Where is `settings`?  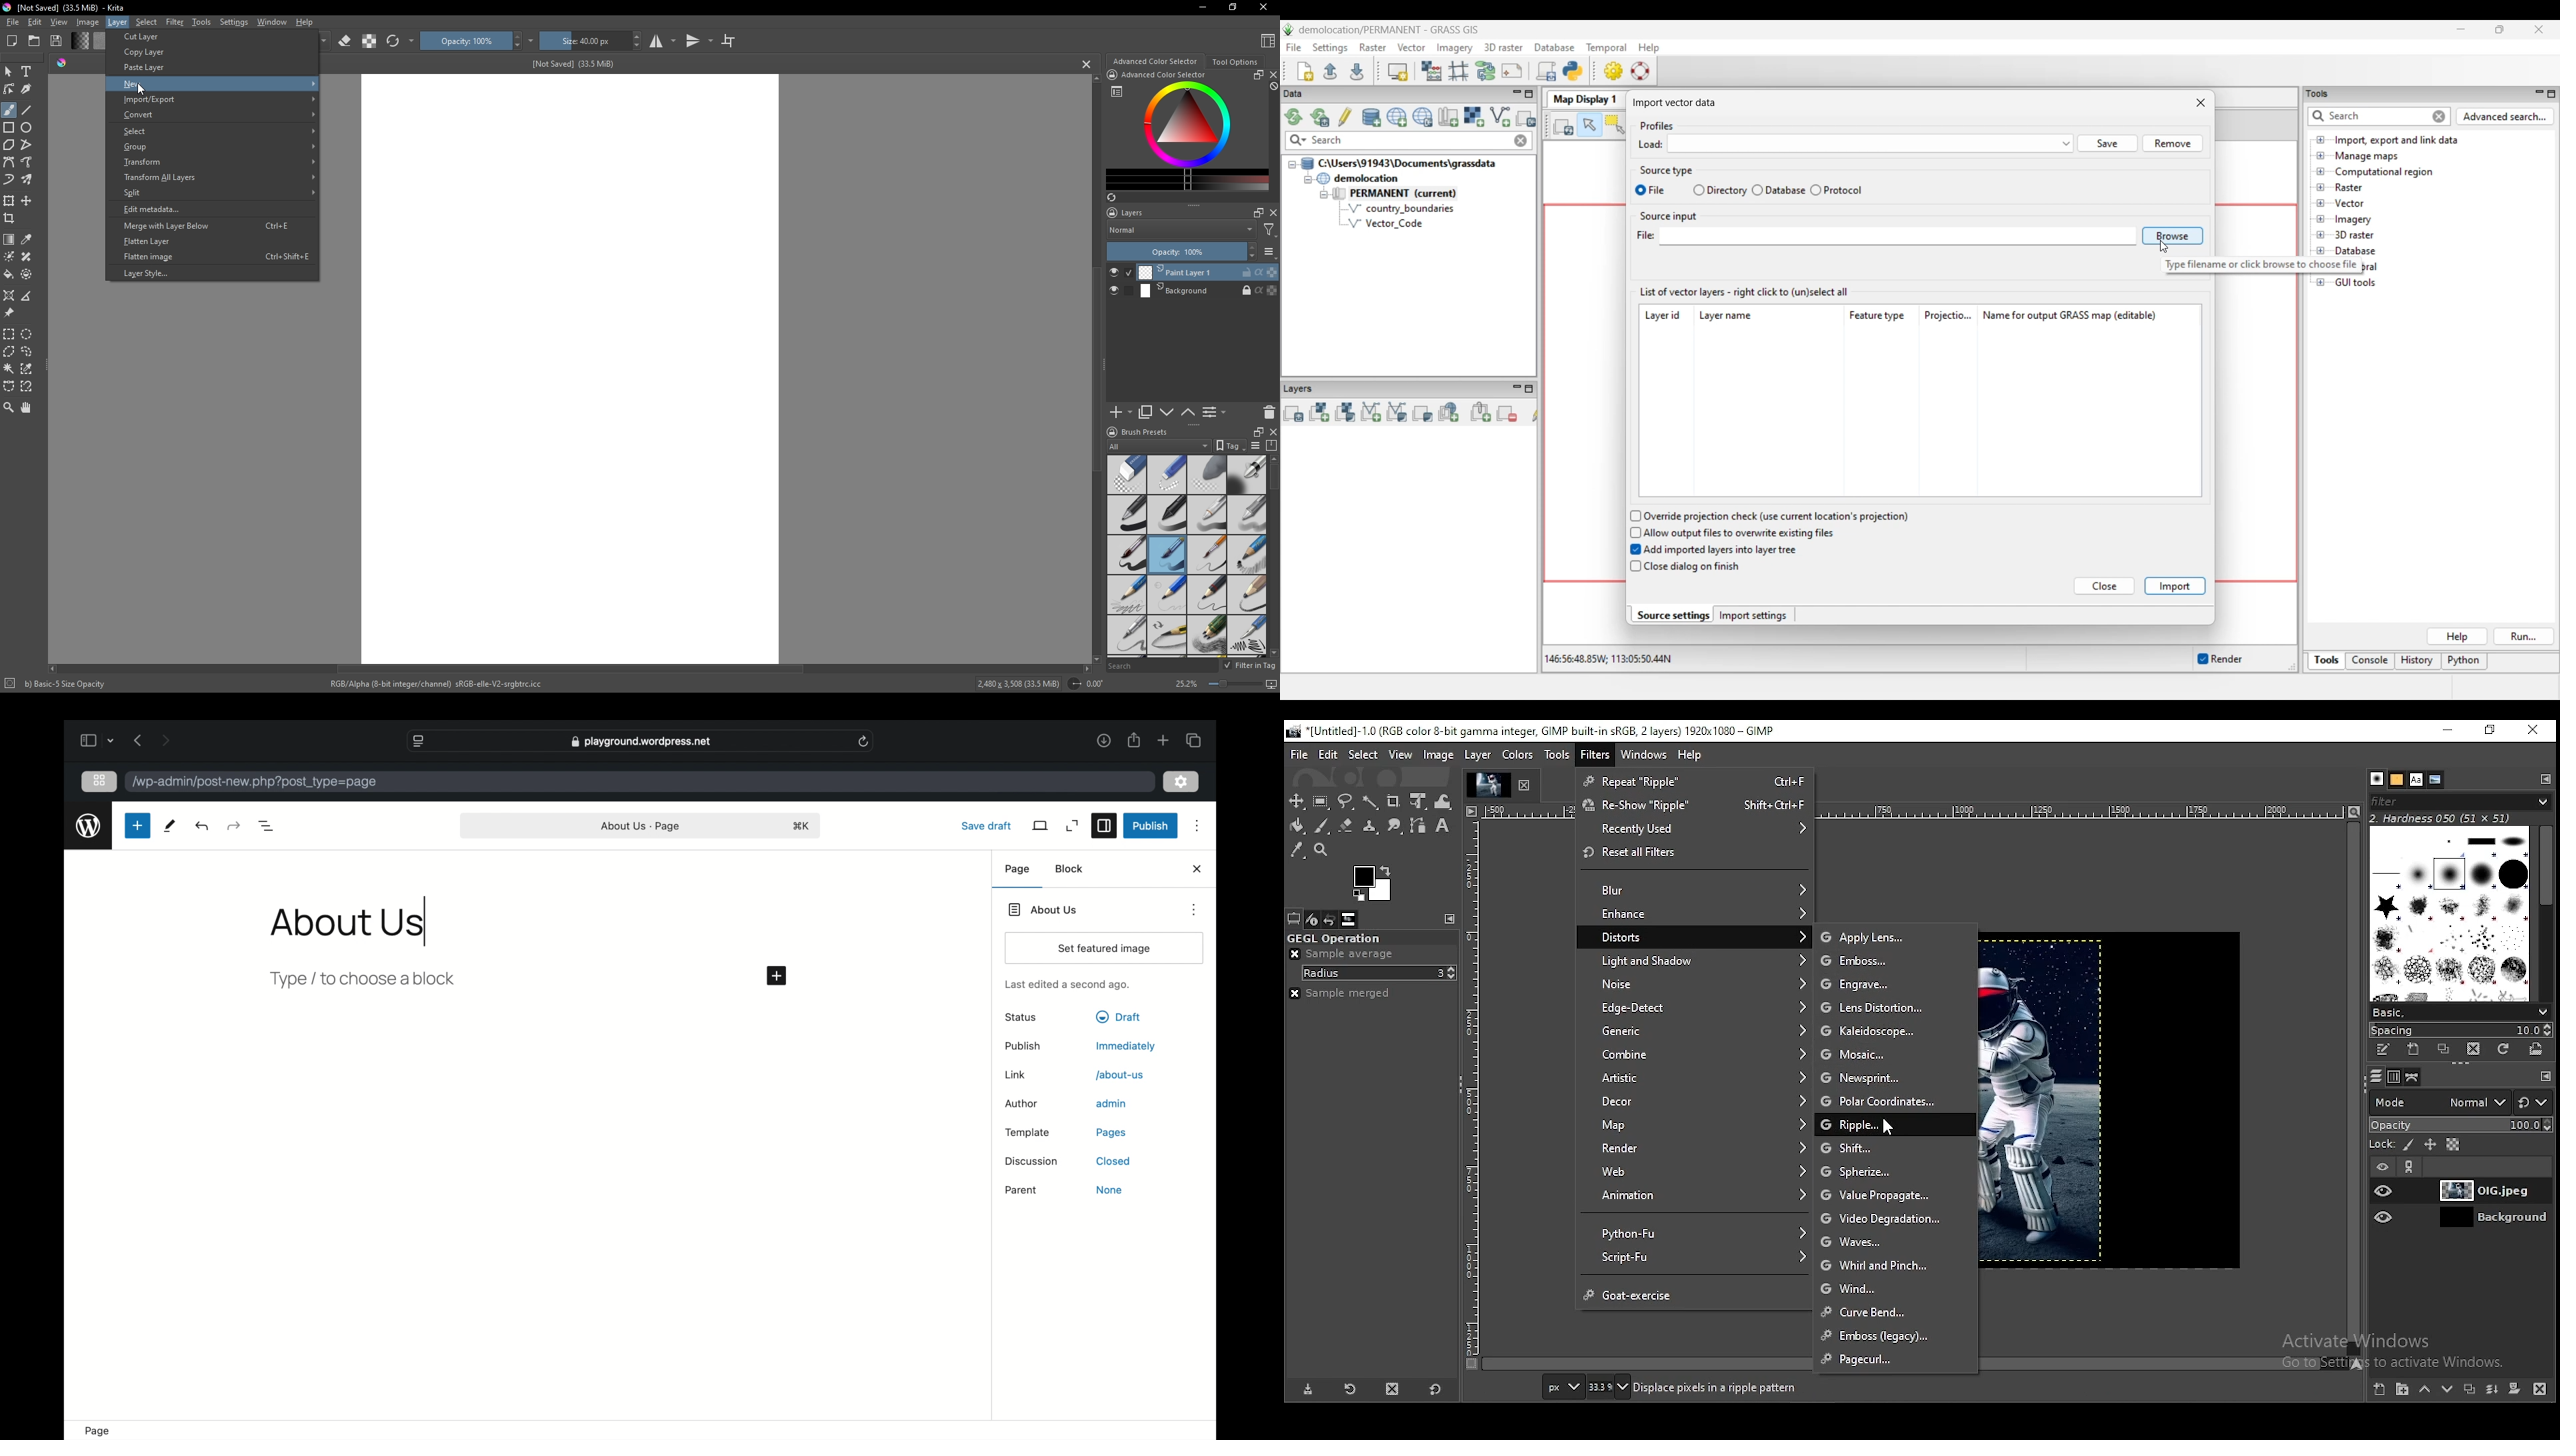 settings is located at coordinates (1182, 782).